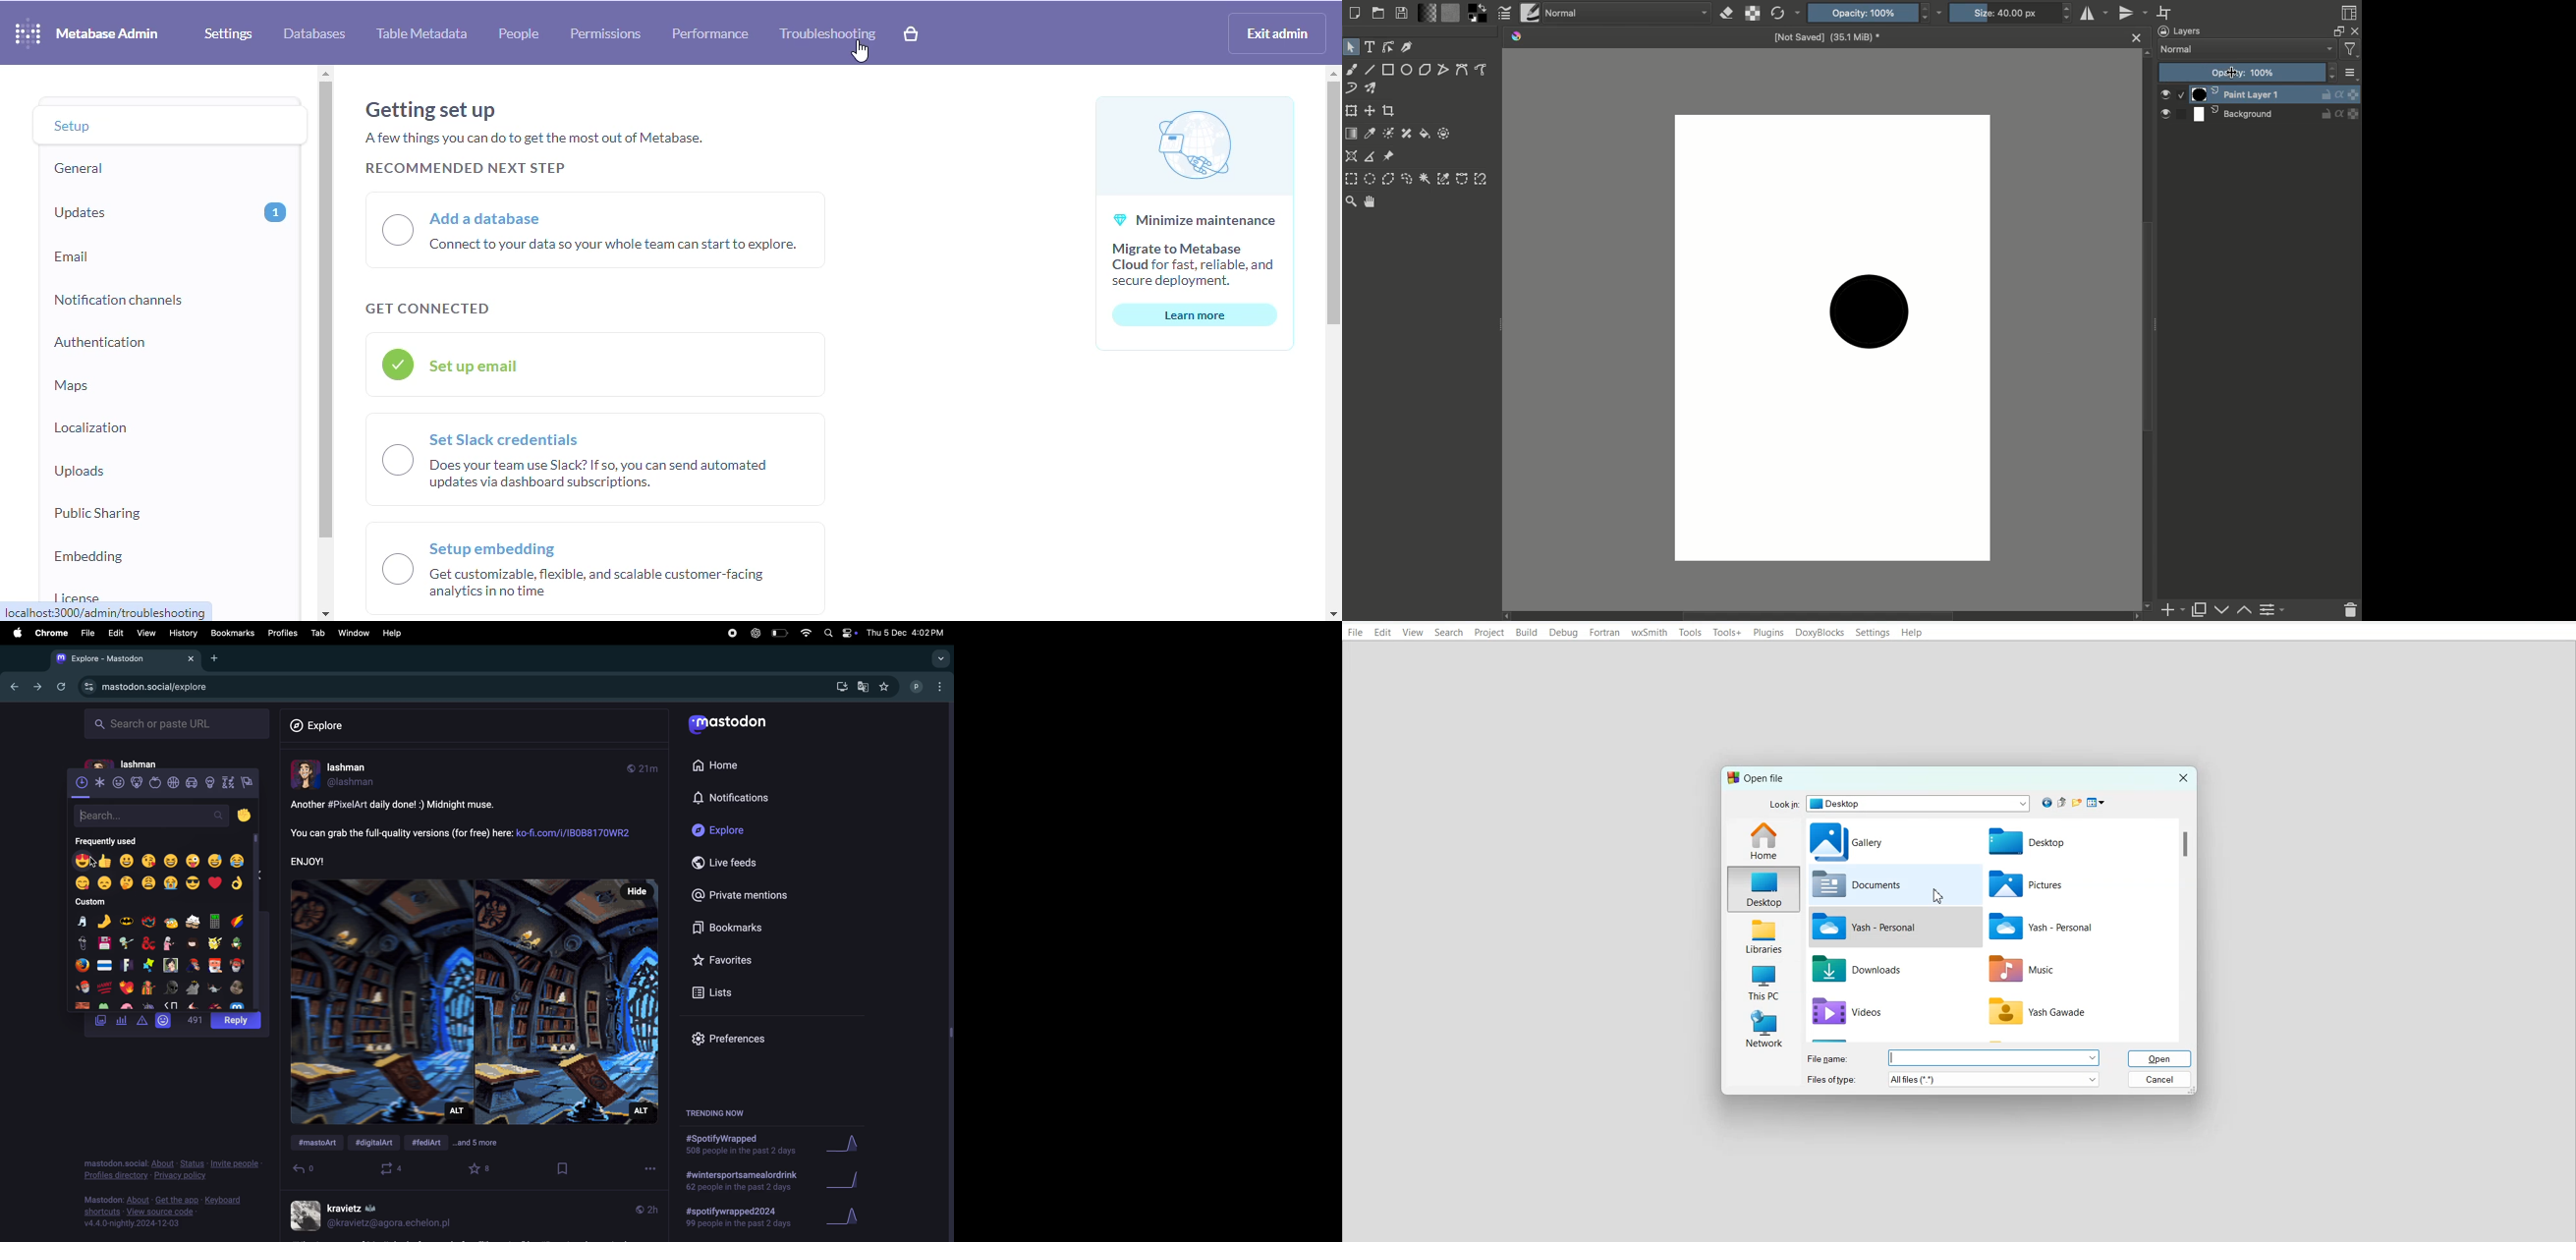 The width and height of the screenshot is (2576, 1260). Describe the element at coordinates (1445, 69) in the screenshot. I see `Polyline` at that location.